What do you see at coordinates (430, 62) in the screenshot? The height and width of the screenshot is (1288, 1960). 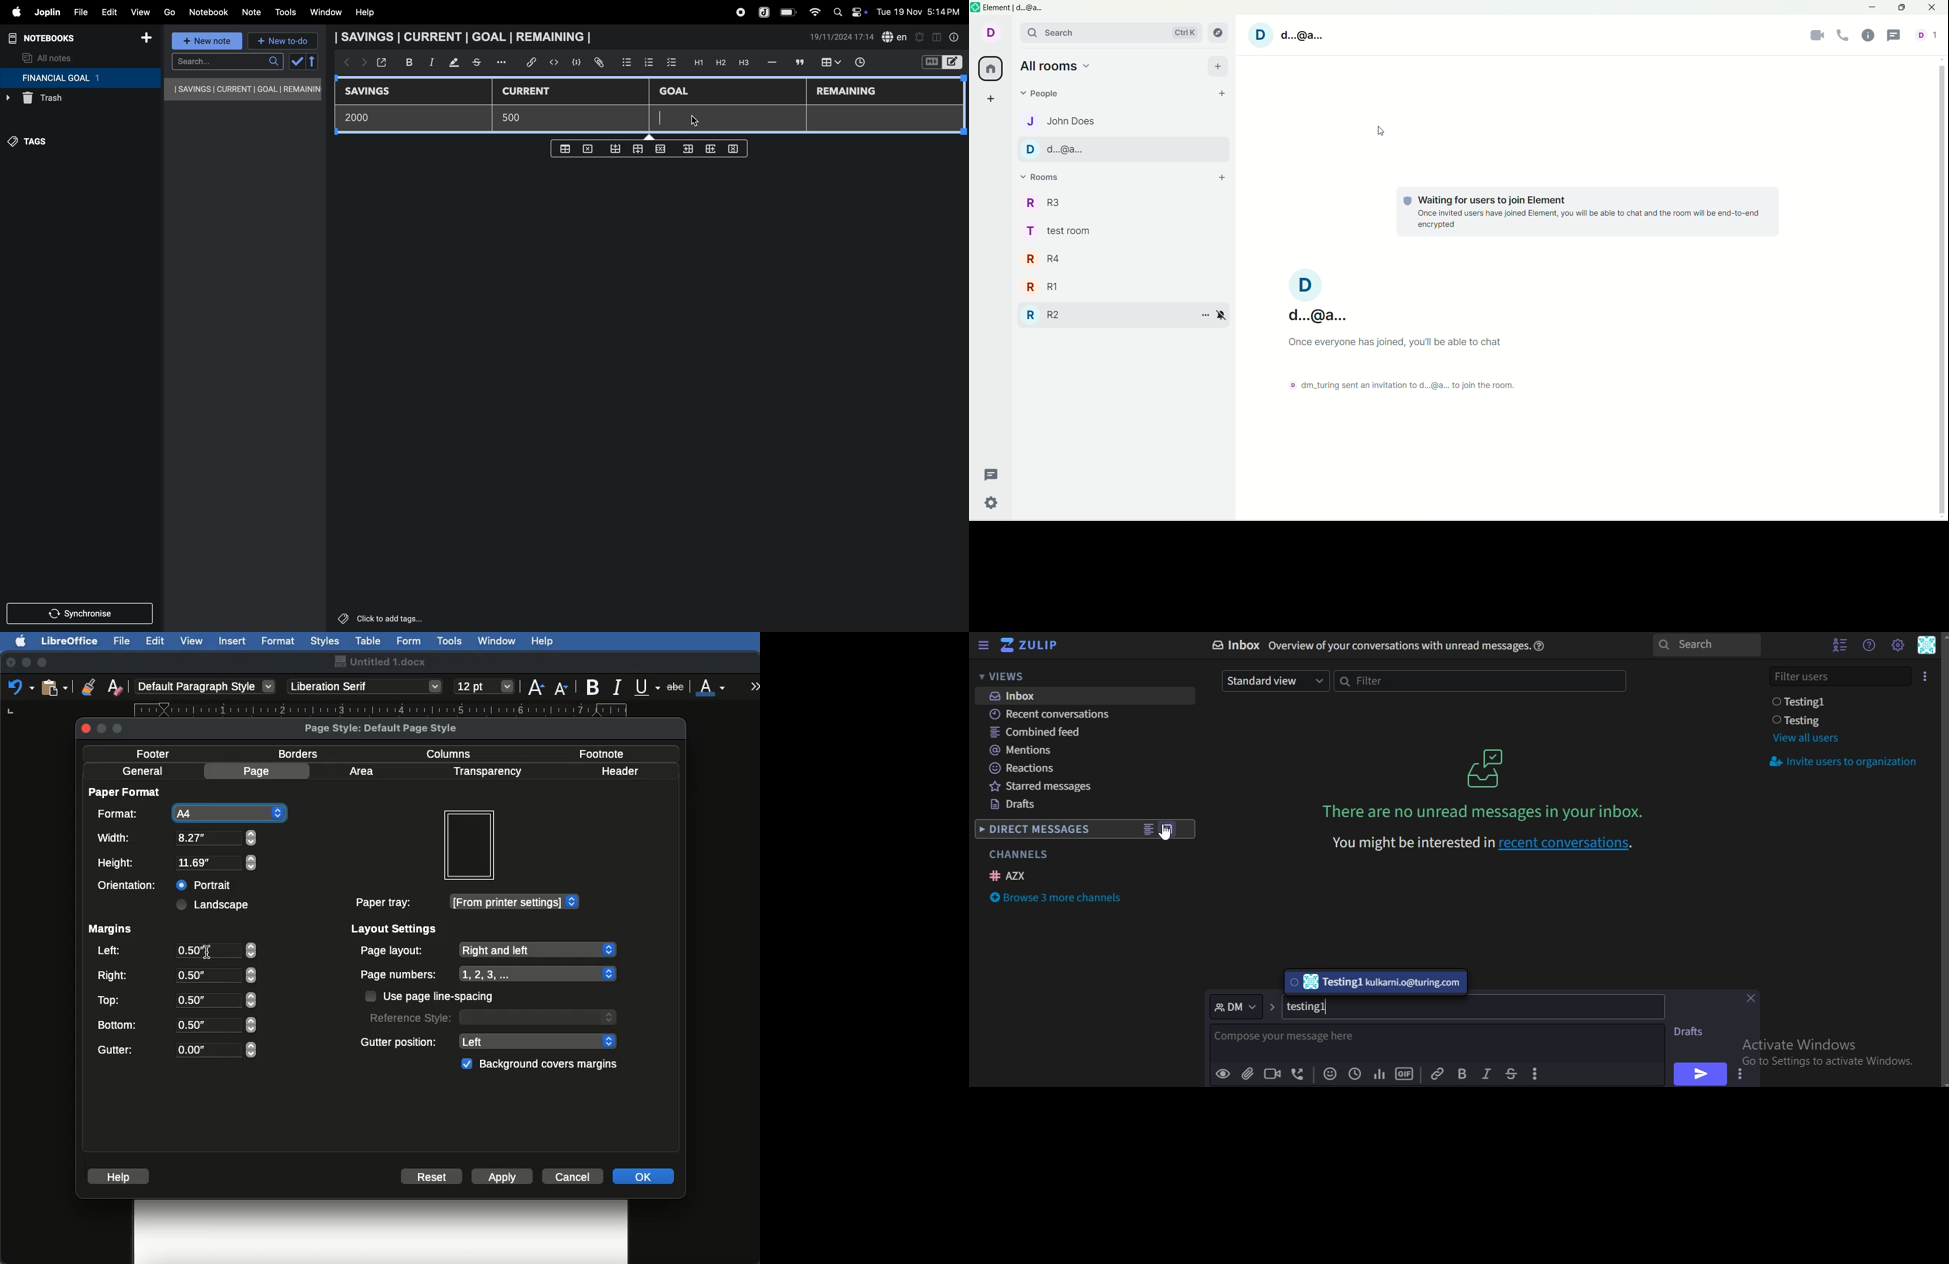 I see `itallic` at bounding box center [430, 62].